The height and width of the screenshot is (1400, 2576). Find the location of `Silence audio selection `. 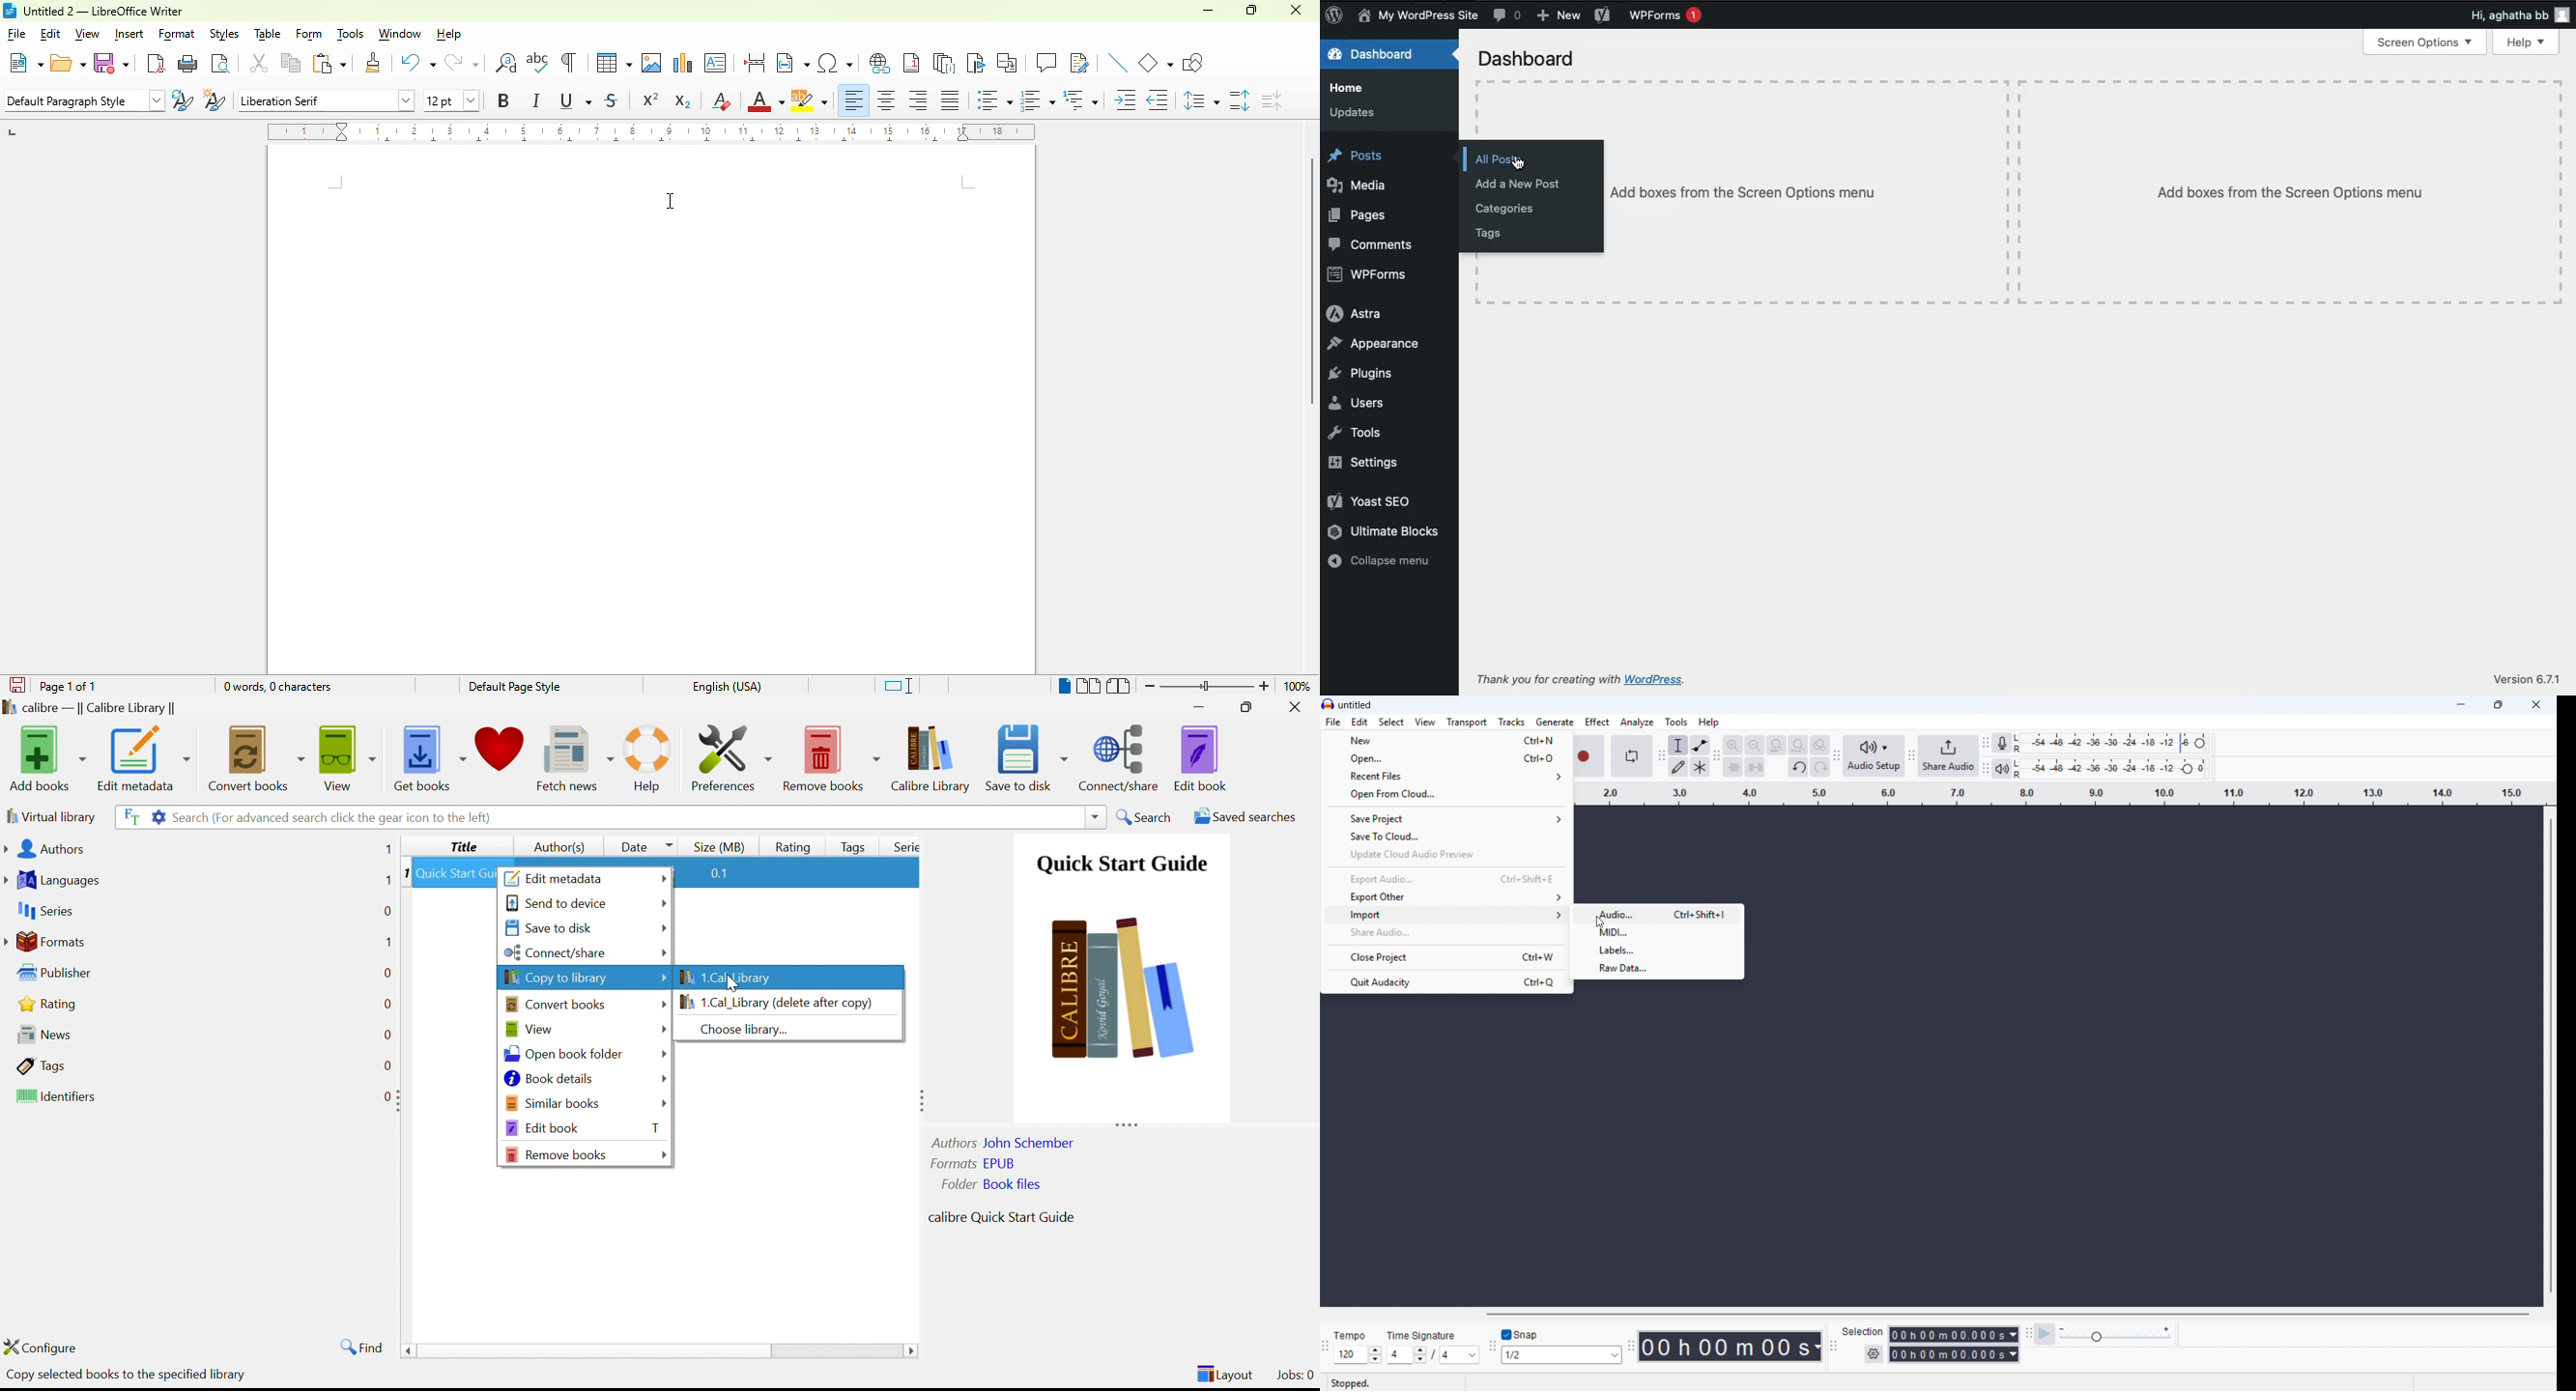

Silence audio selection  is located at coordinates (1756, 768).